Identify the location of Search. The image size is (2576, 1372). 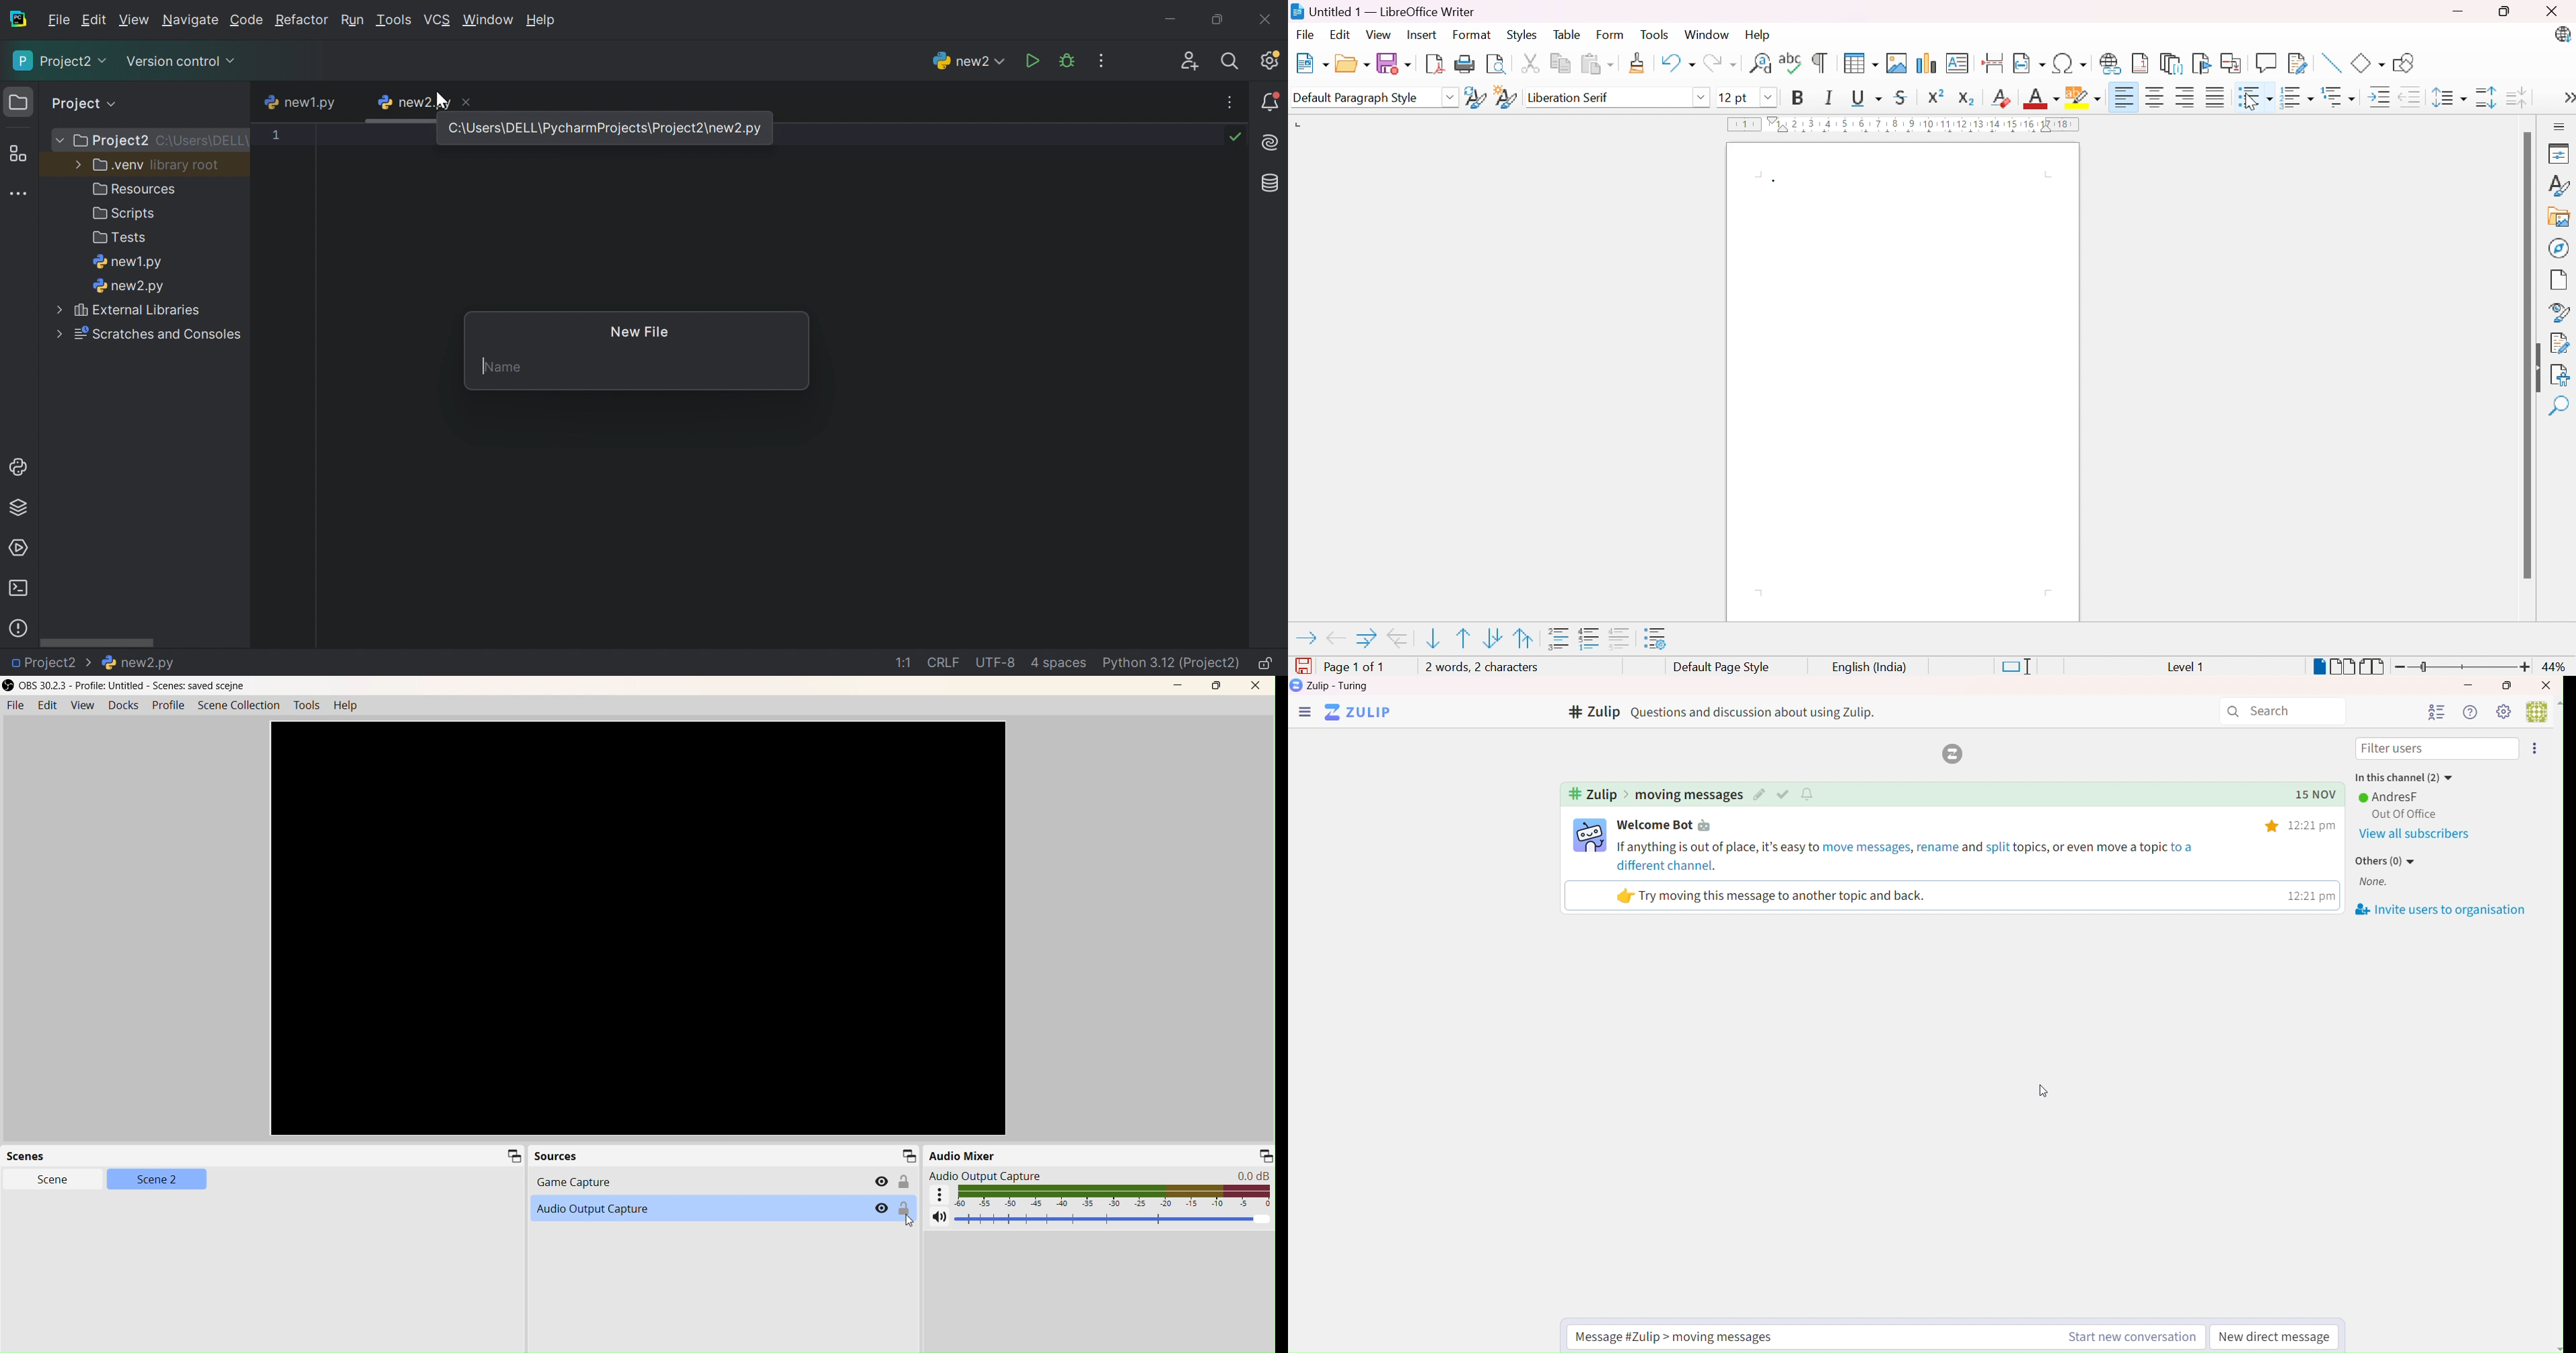
(2283, 712).